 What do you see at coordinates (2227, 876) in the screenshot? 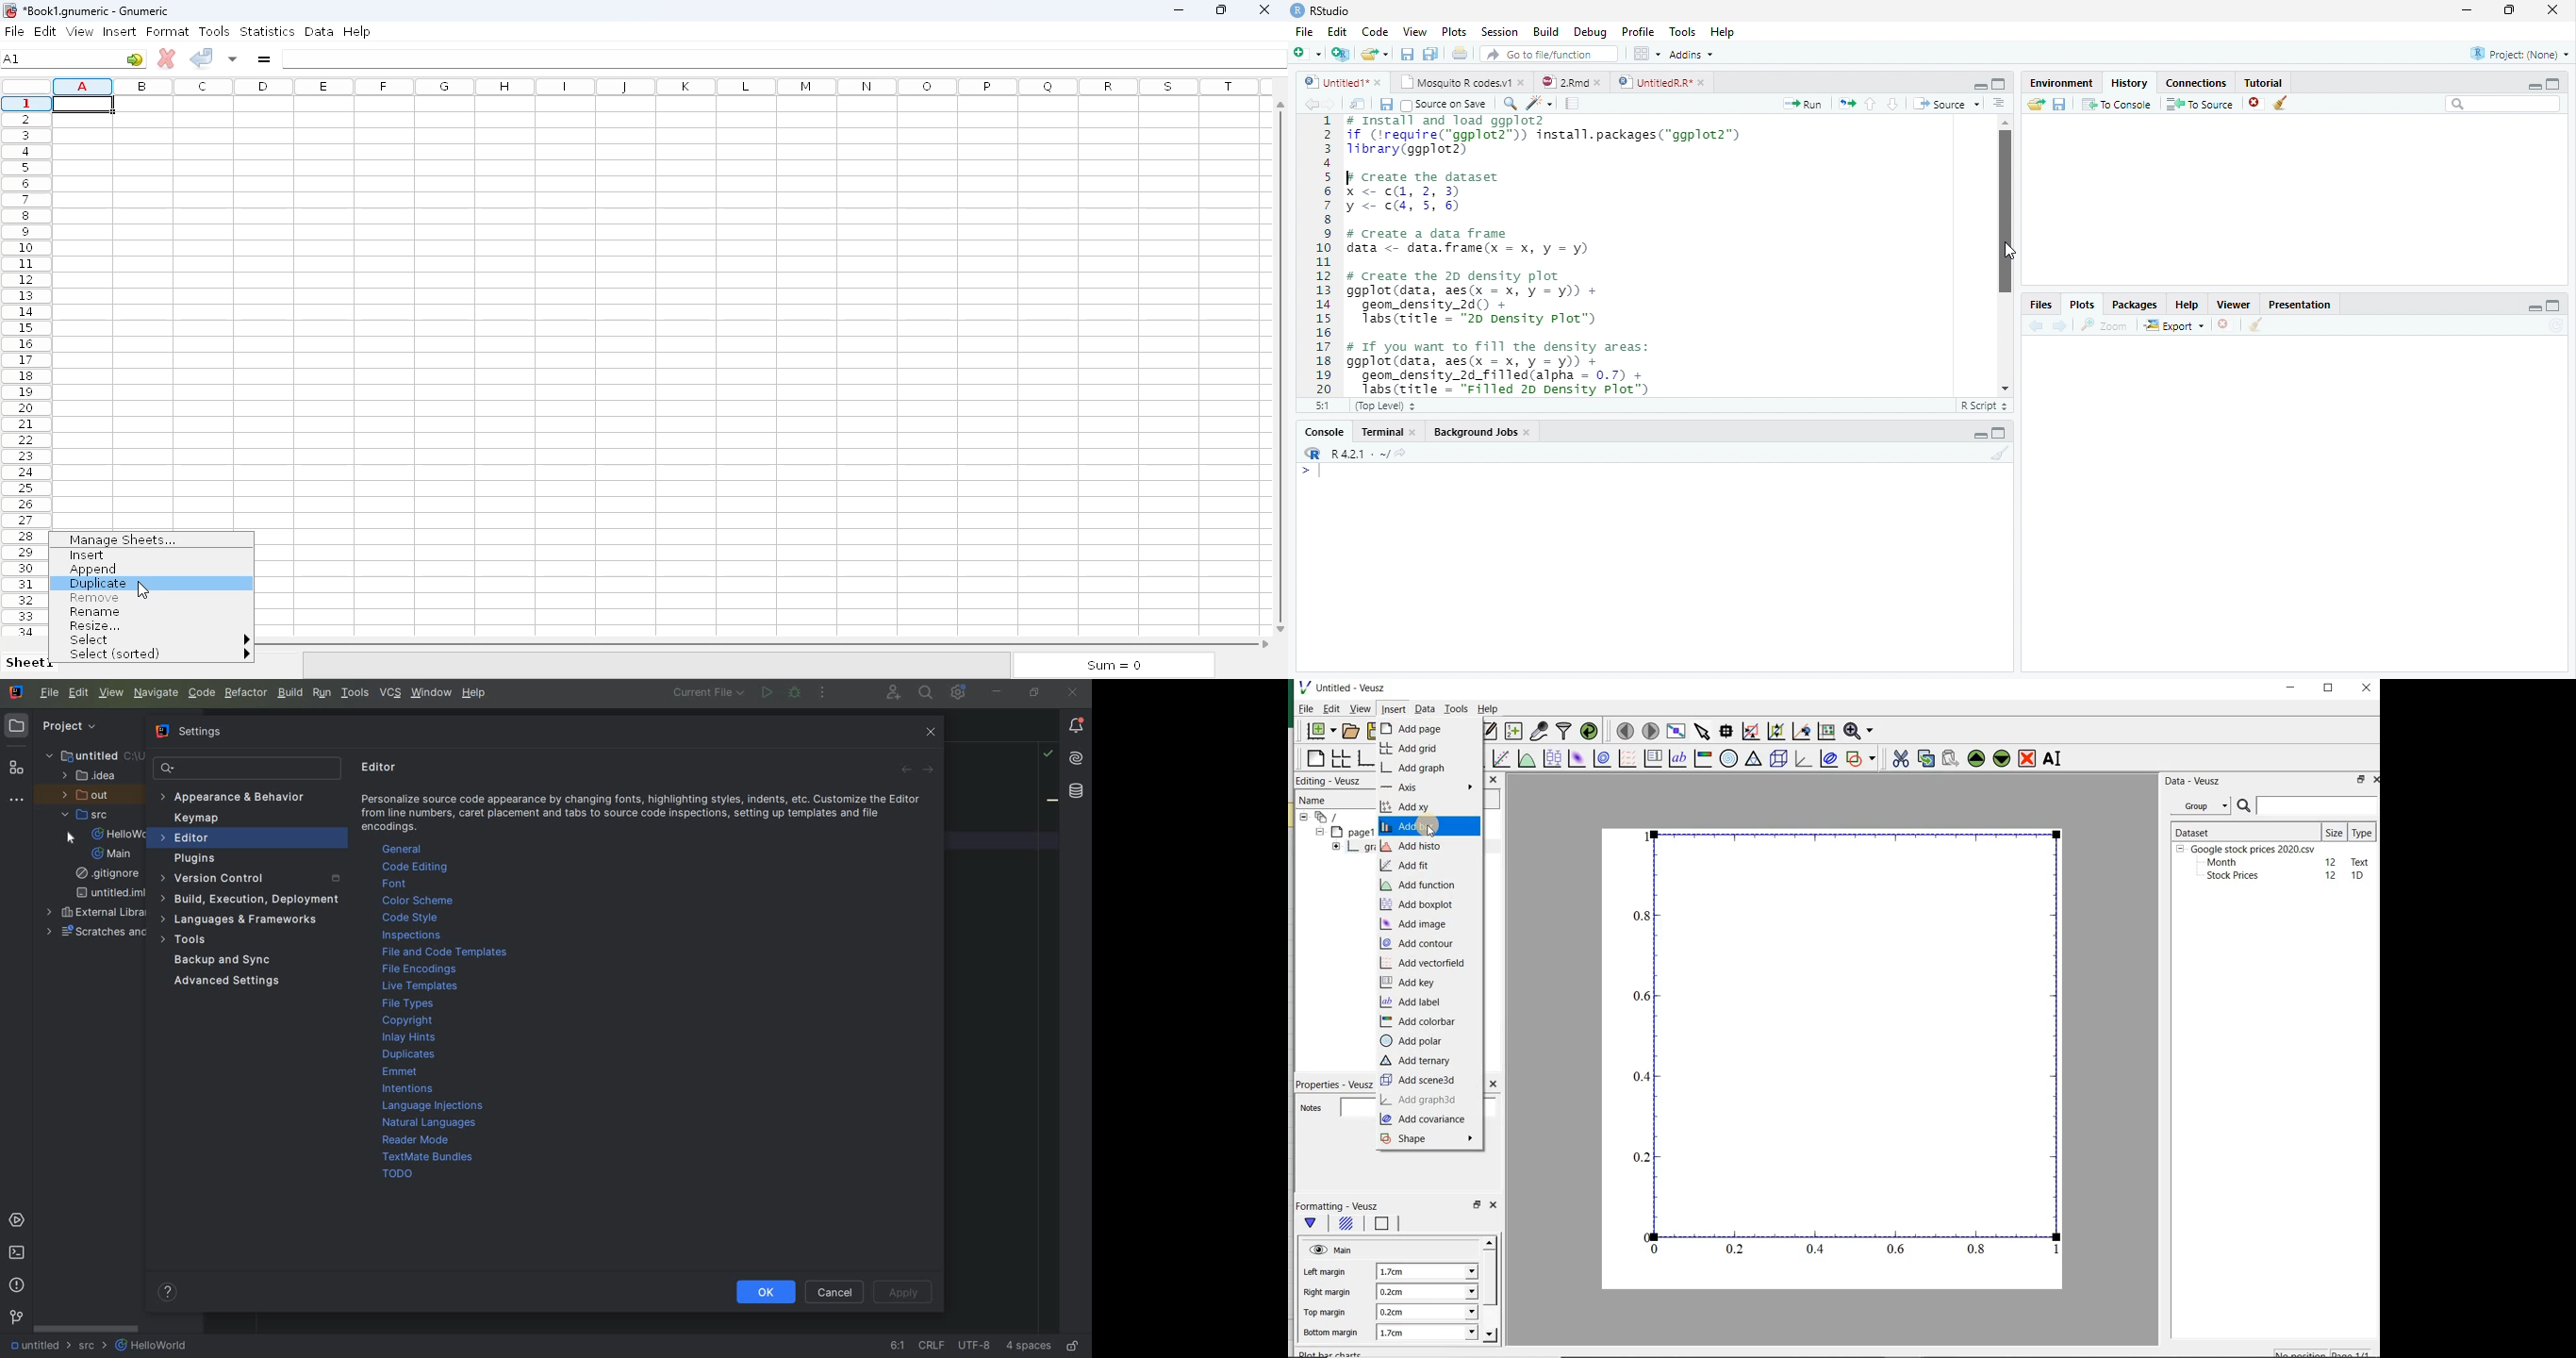
I see `Stock prices` at bounding box center [2227, 876].